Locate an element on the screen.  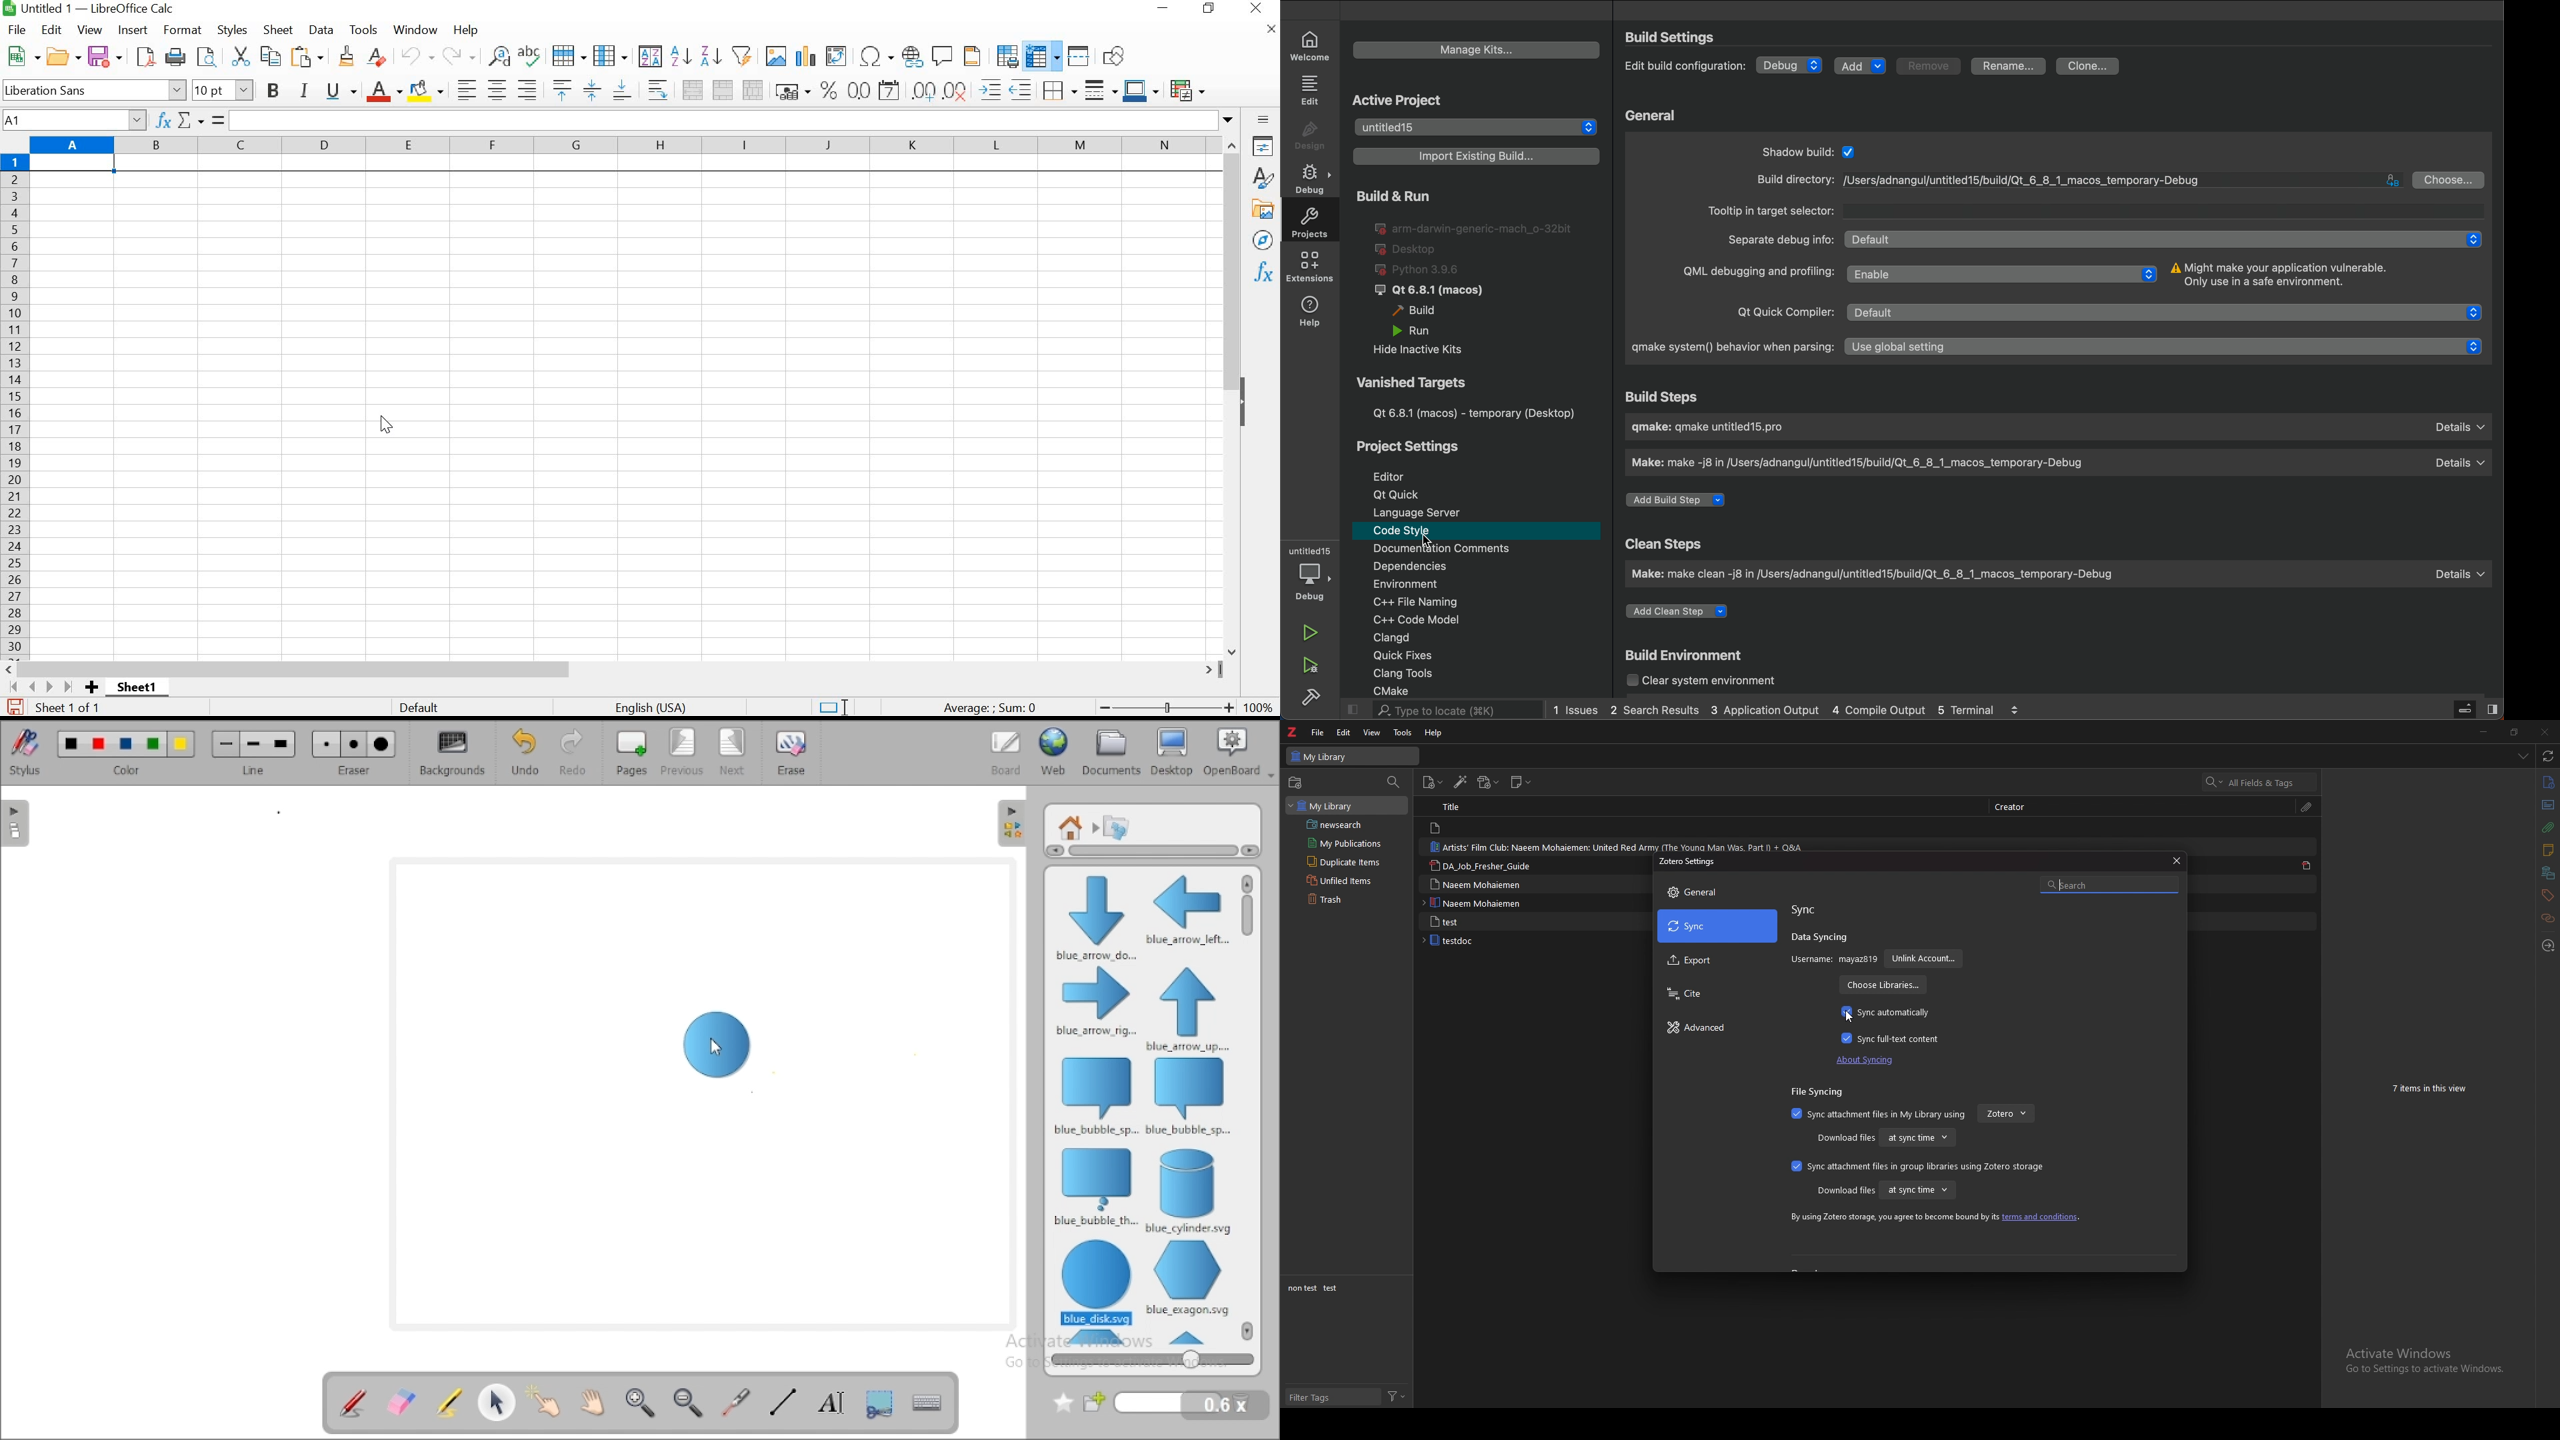
add attachment is located at coordinates (1489, 783).